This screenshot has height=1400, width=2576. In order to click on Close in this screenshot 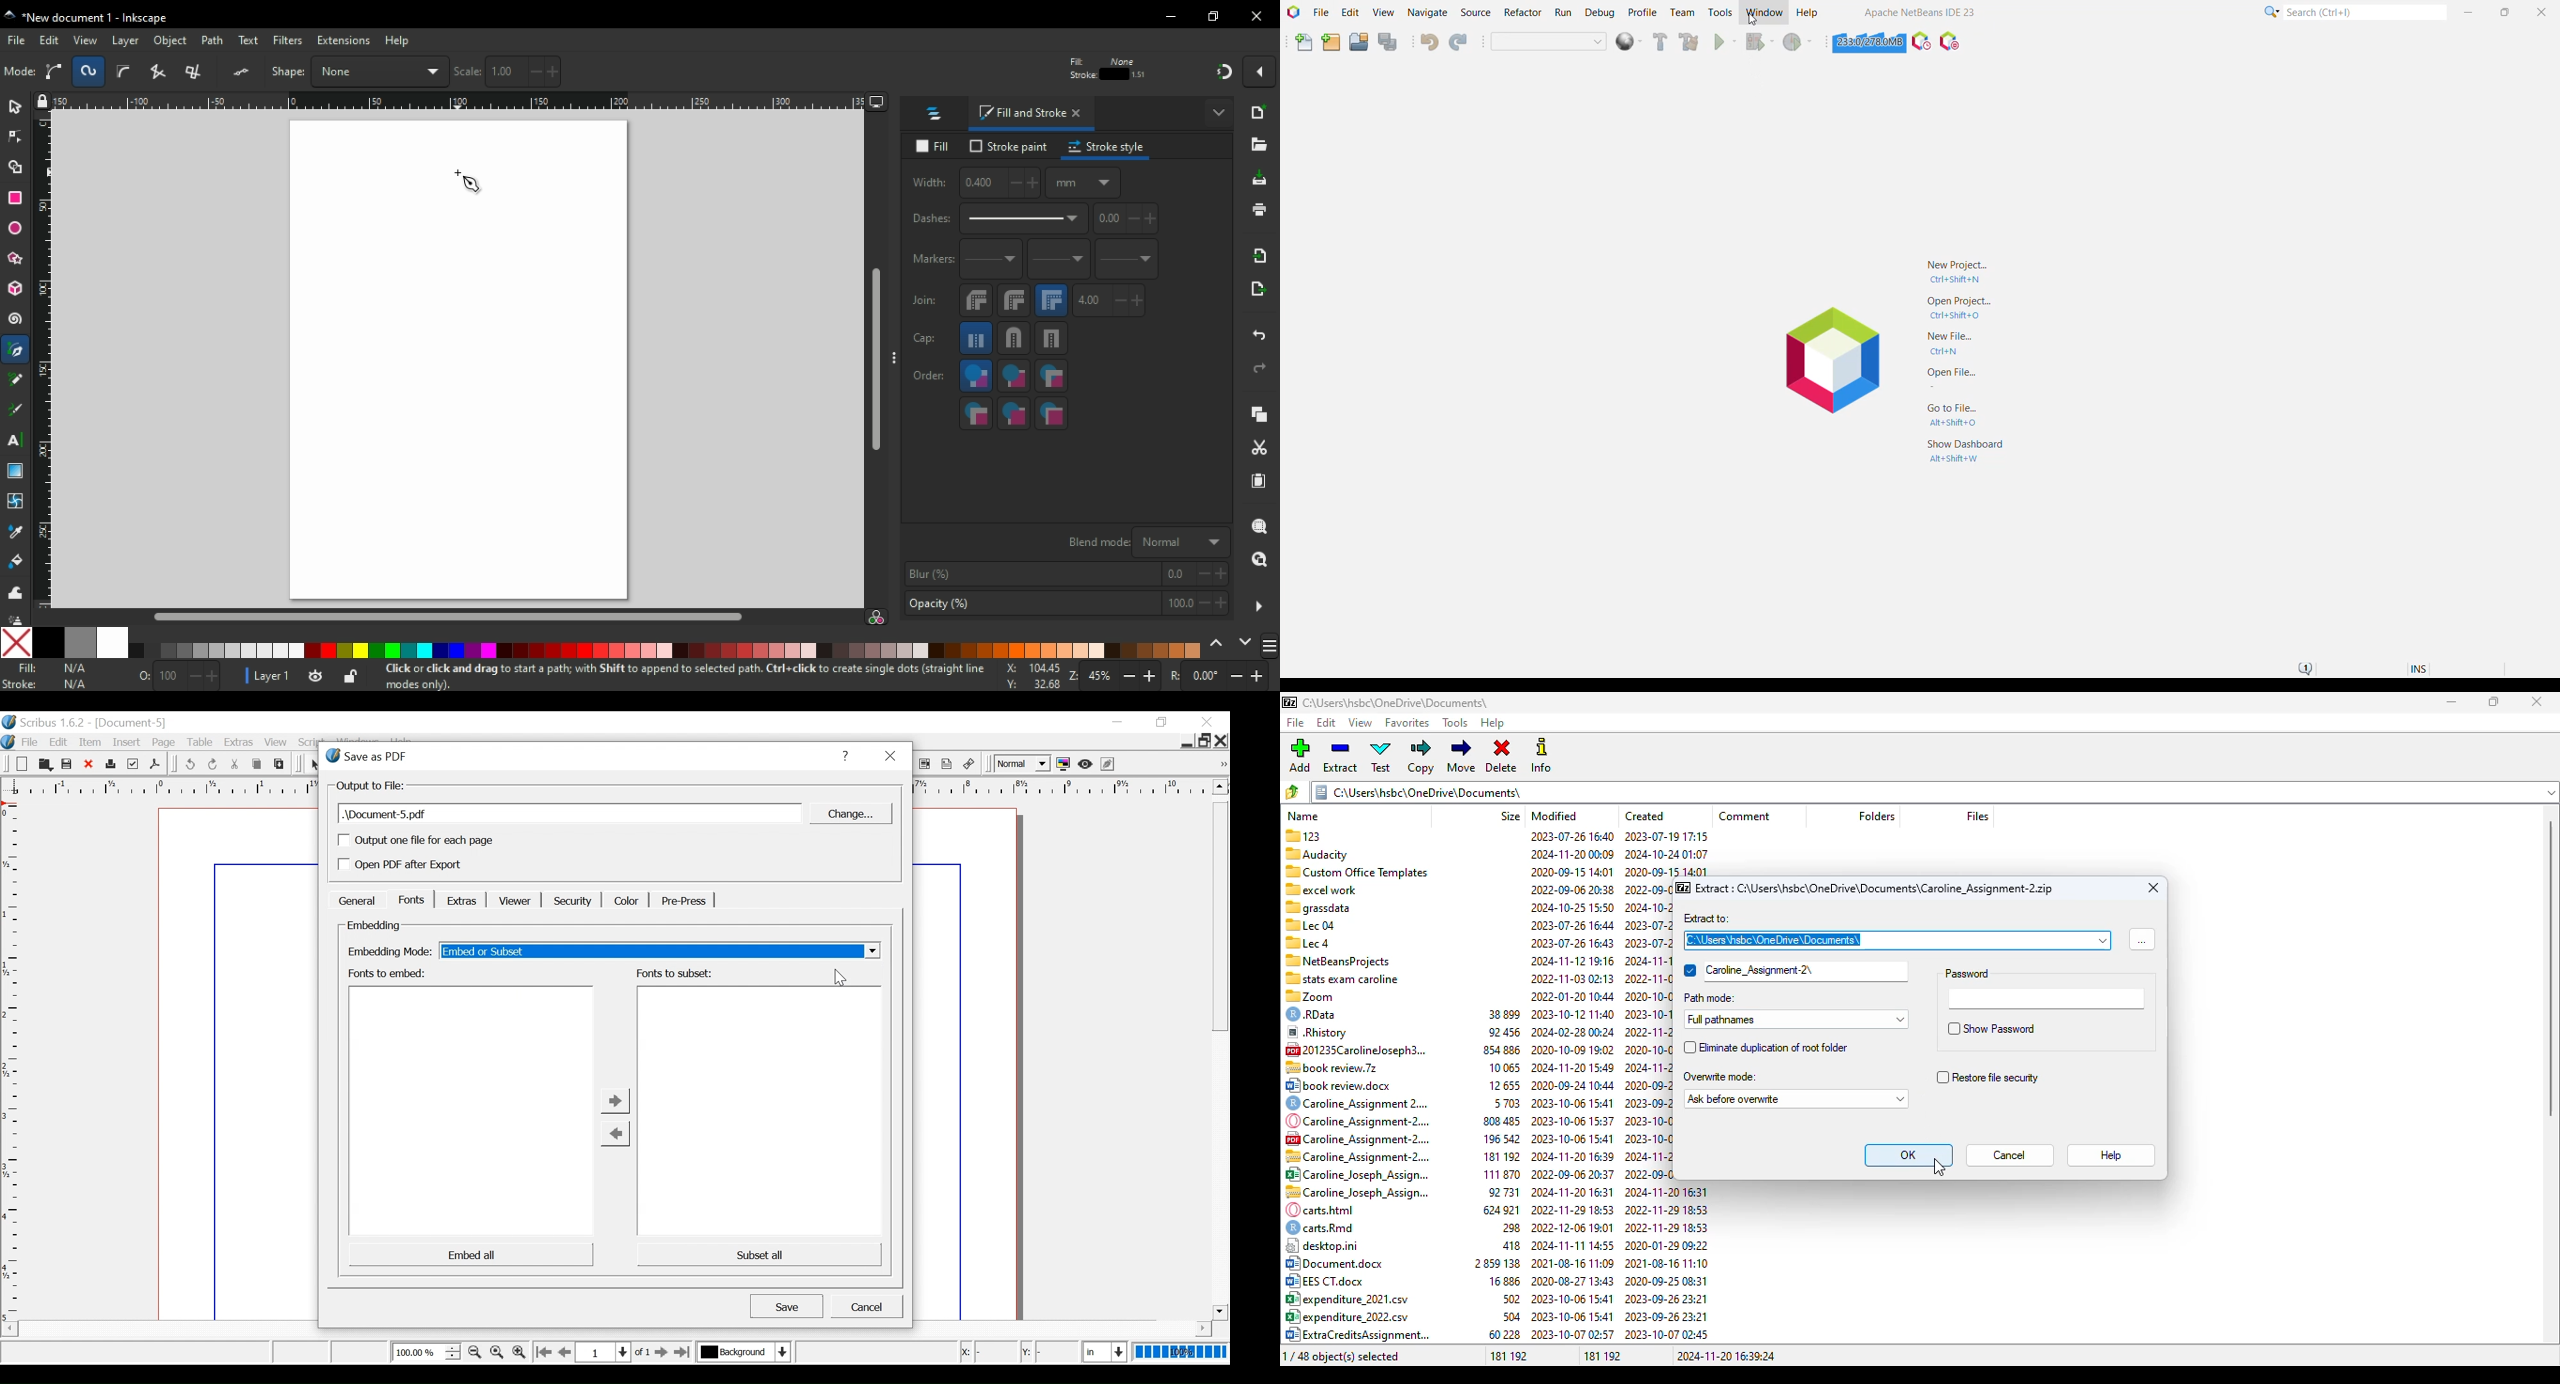, I will do `click(89, 765)`.